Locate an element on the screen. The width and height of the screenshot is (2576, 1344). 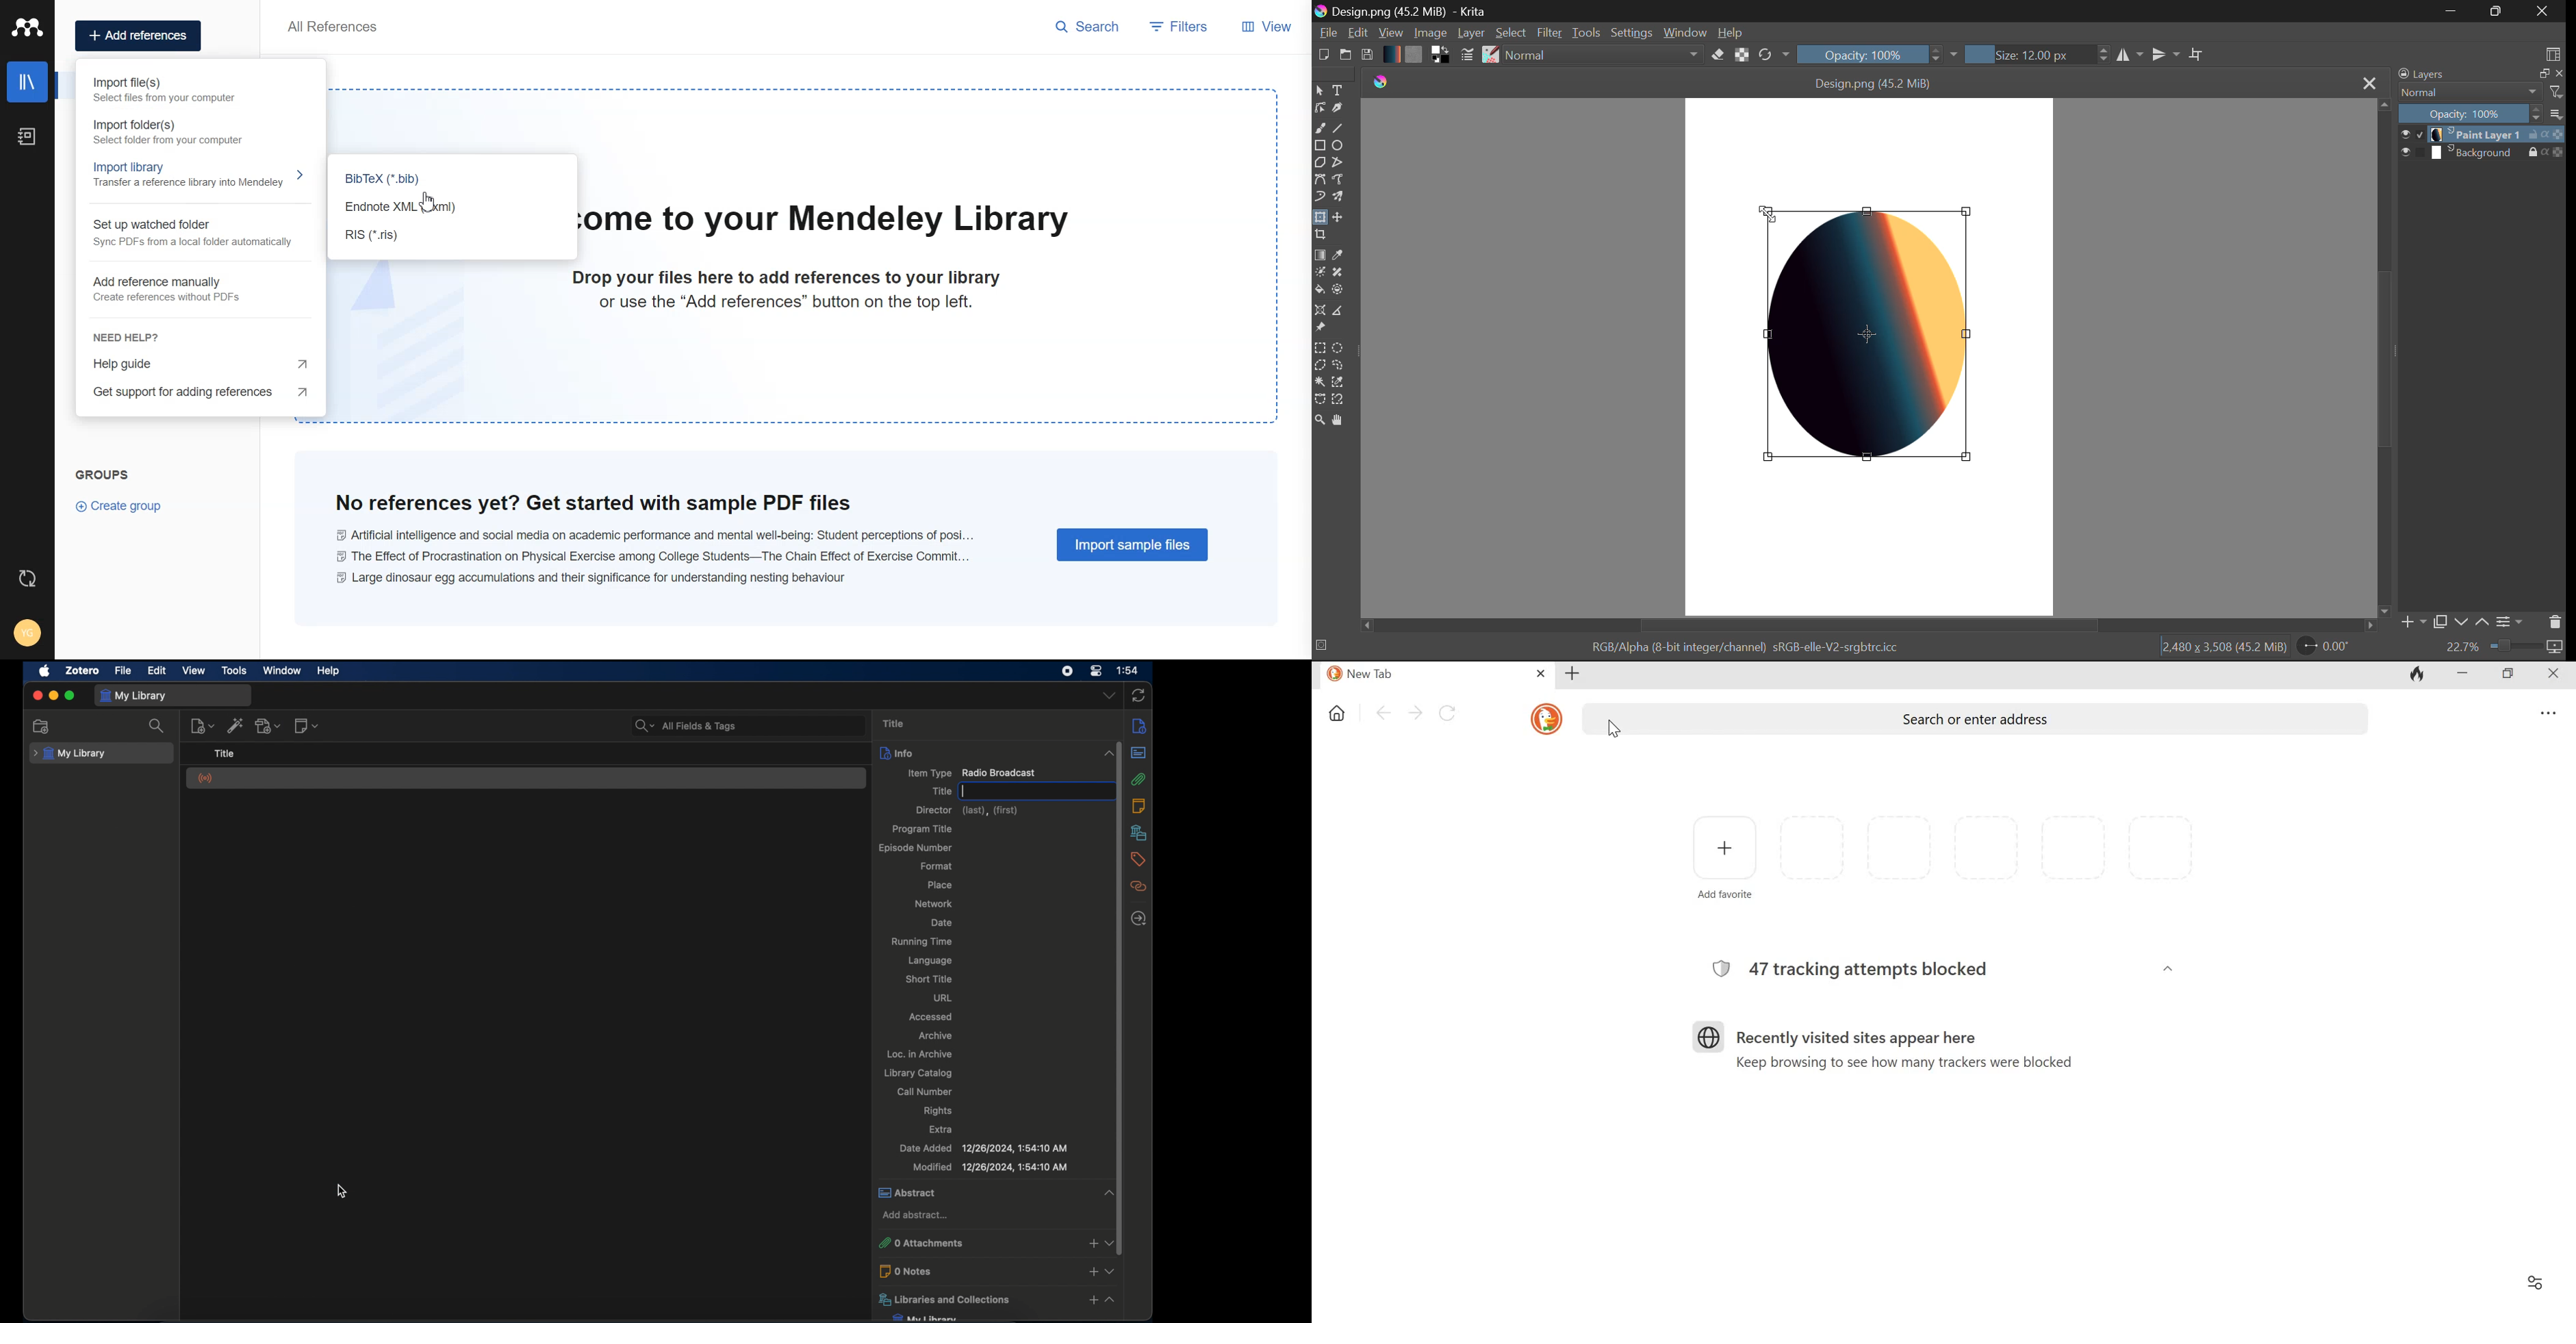
extra is located at coordinates (943, 1129).